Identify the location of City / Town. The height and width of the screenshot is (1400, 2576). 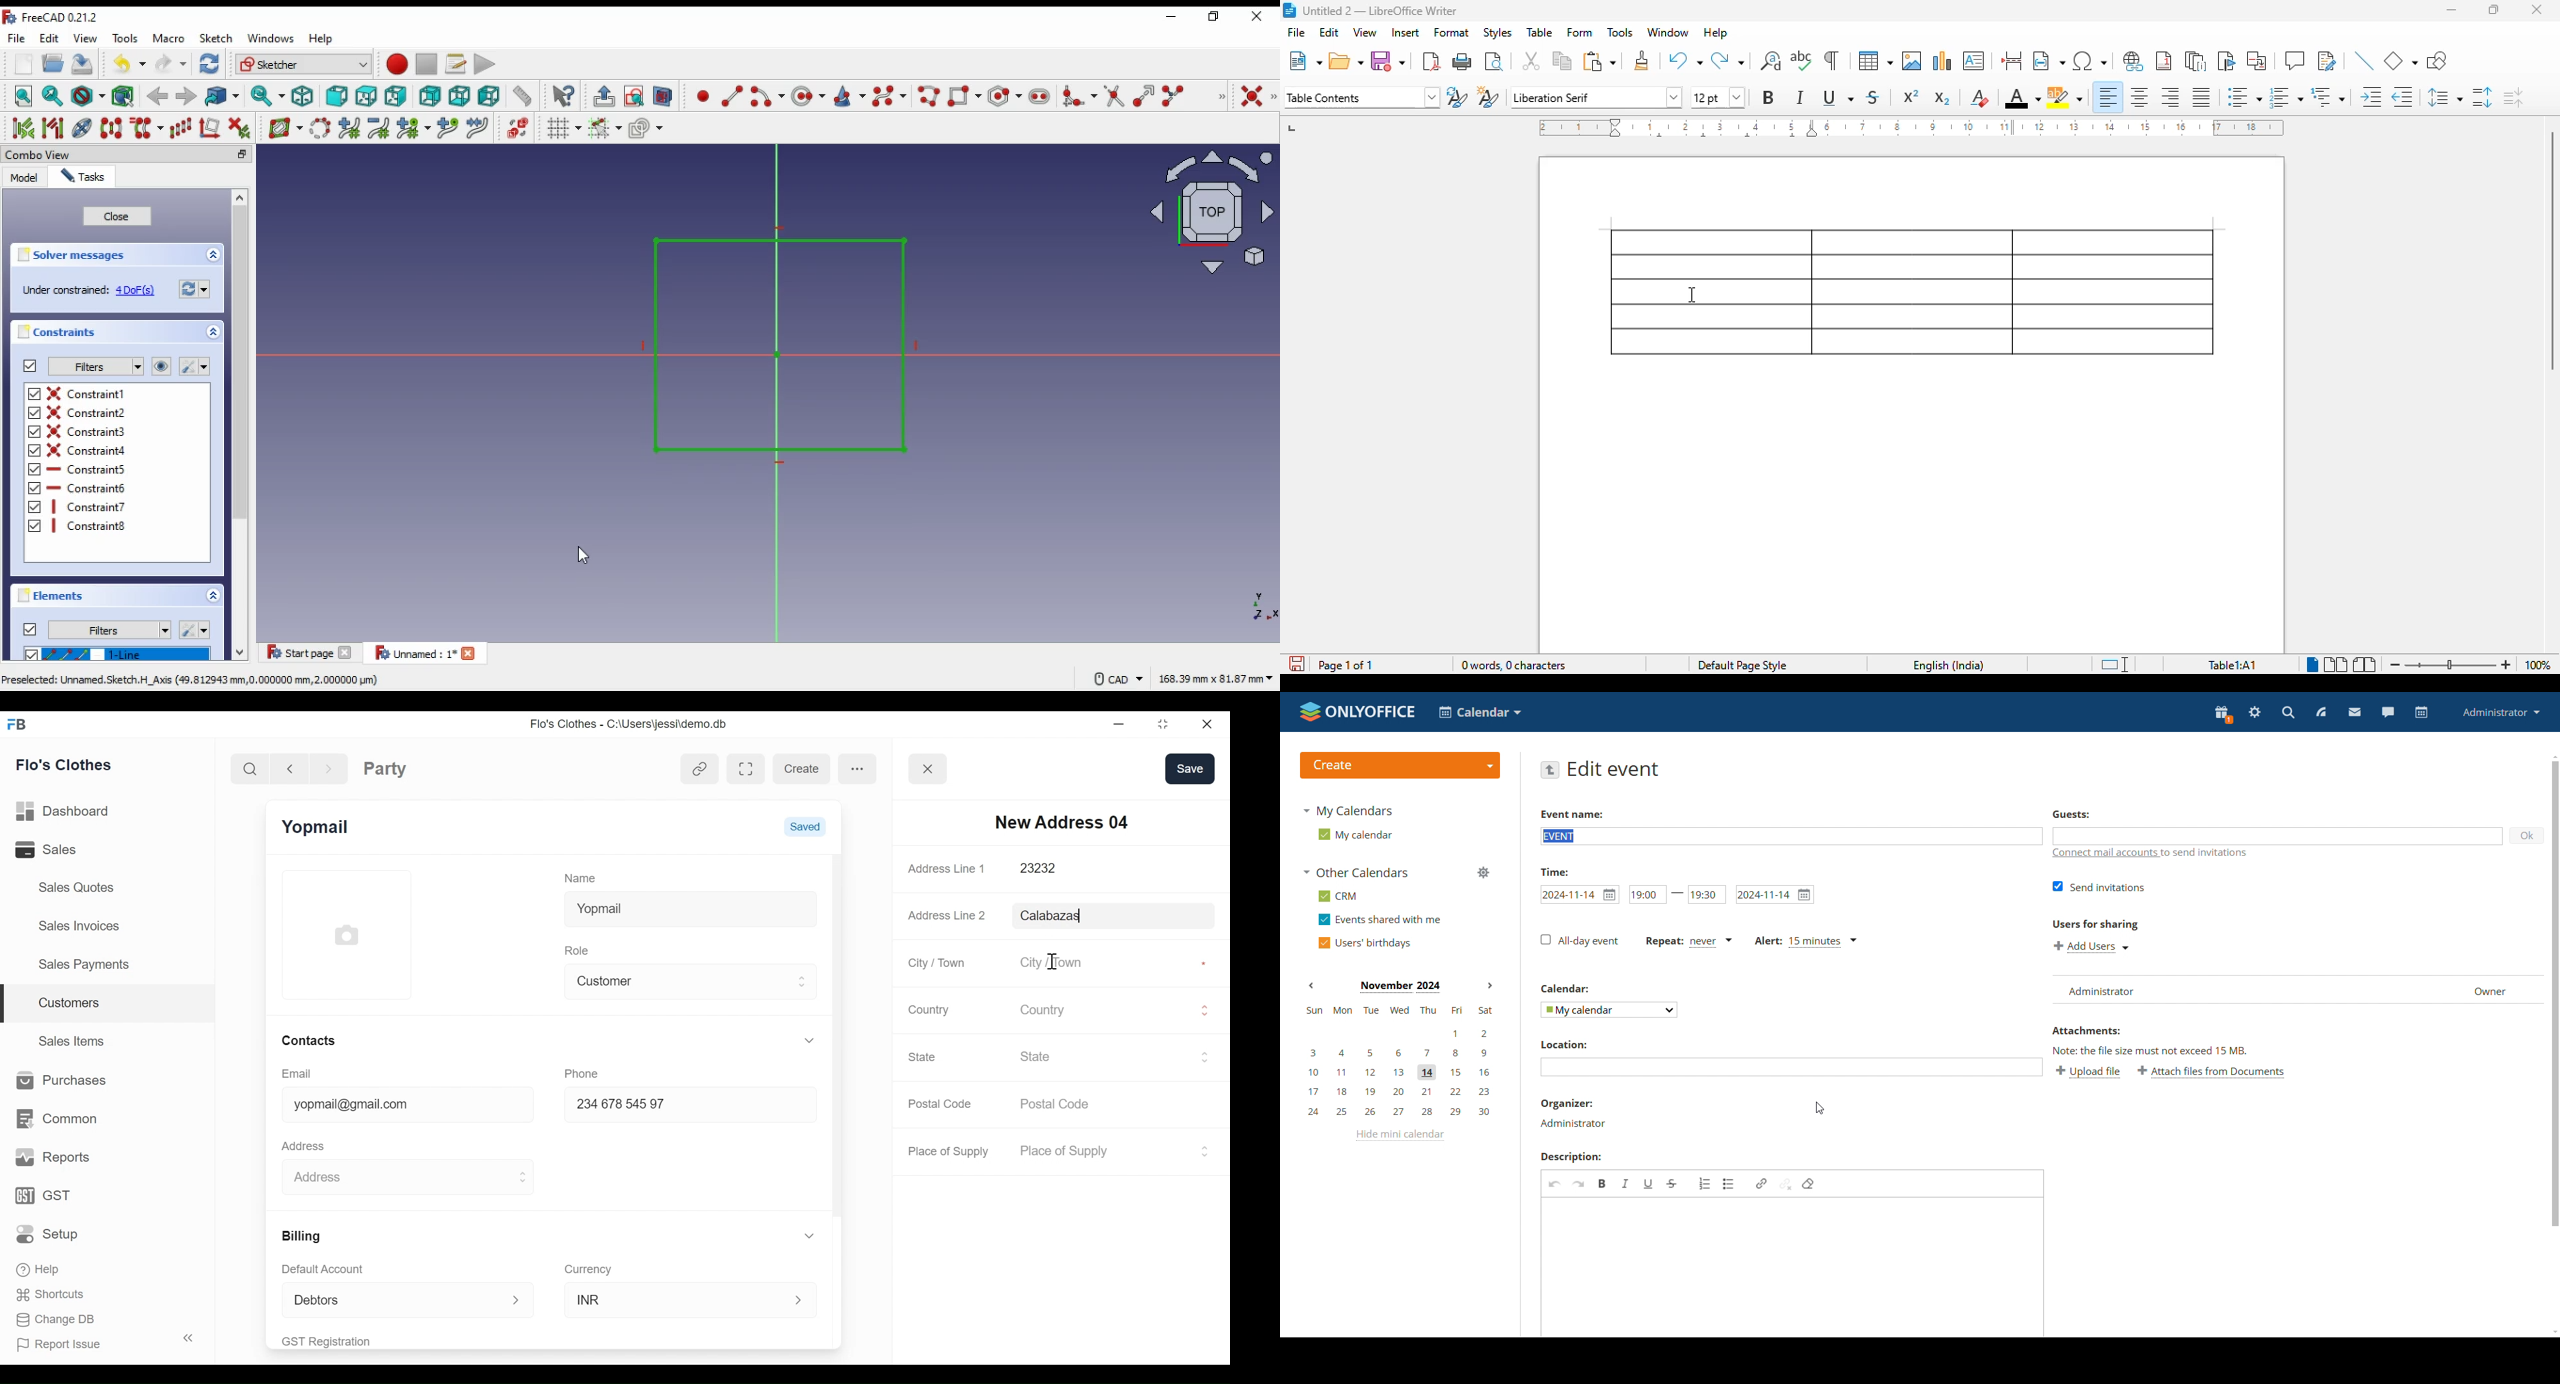
(1069, 964).